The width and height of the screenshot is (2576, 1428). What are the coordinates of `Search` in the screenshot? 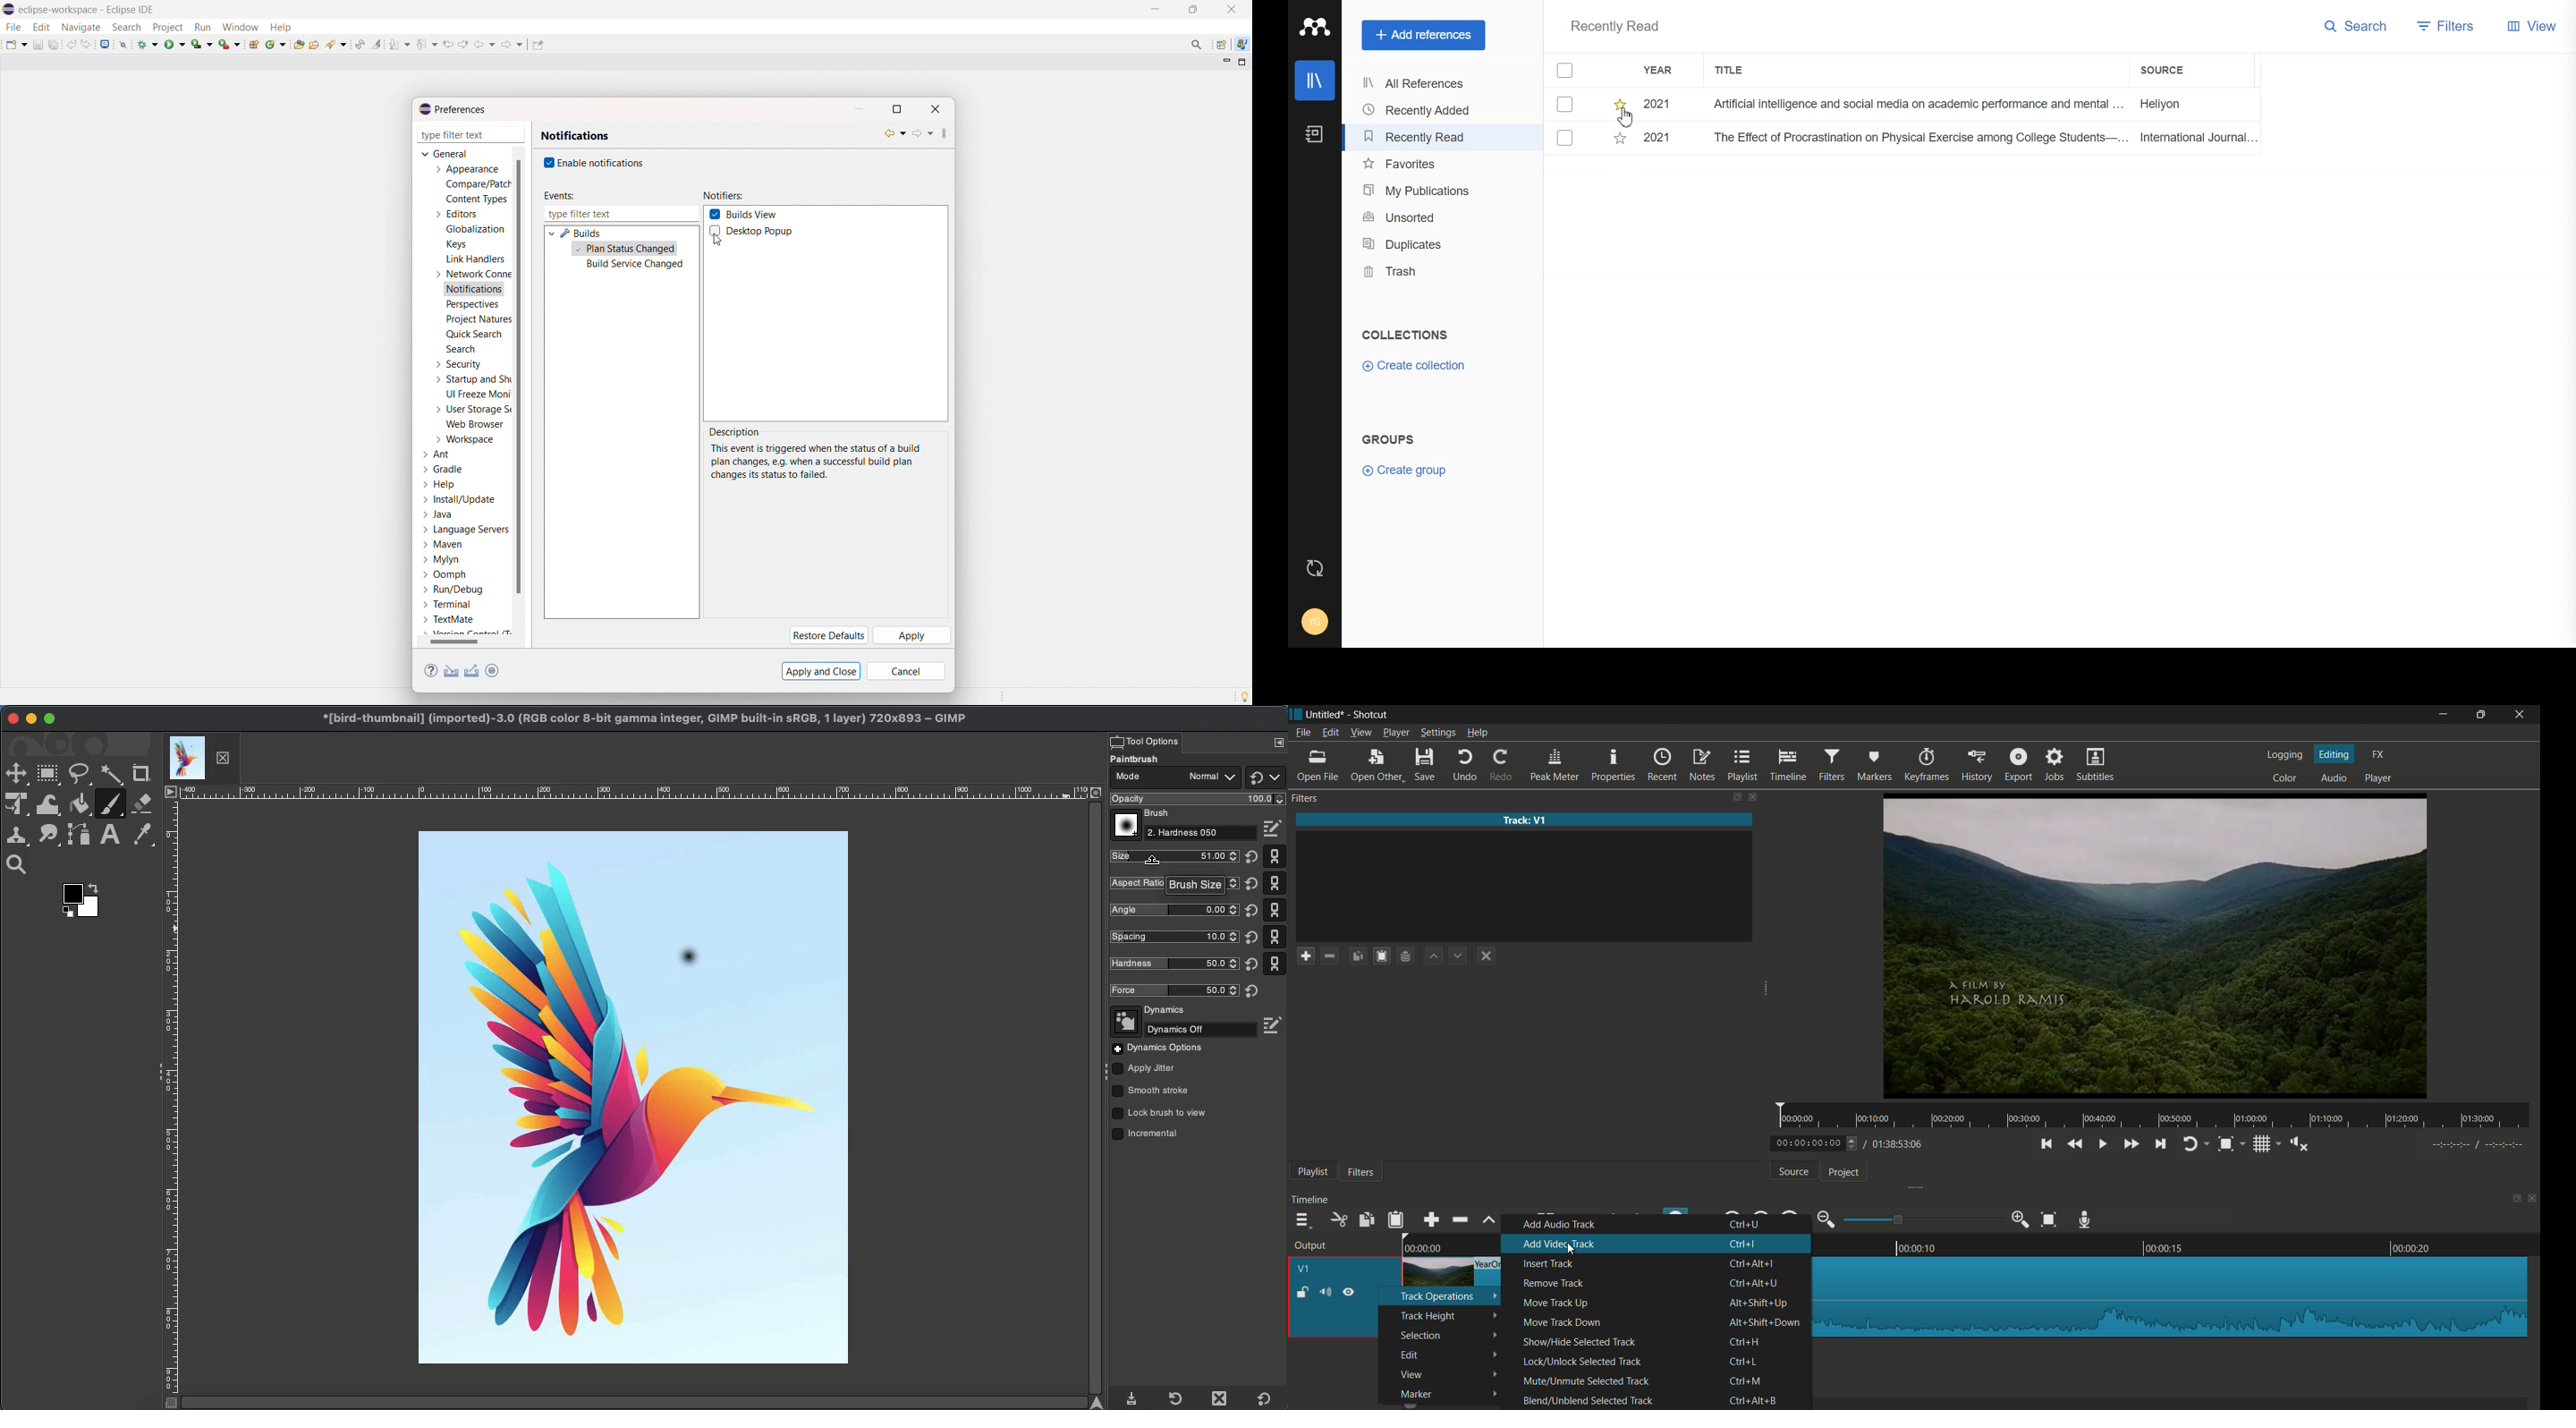 It's located at (2357, 27).